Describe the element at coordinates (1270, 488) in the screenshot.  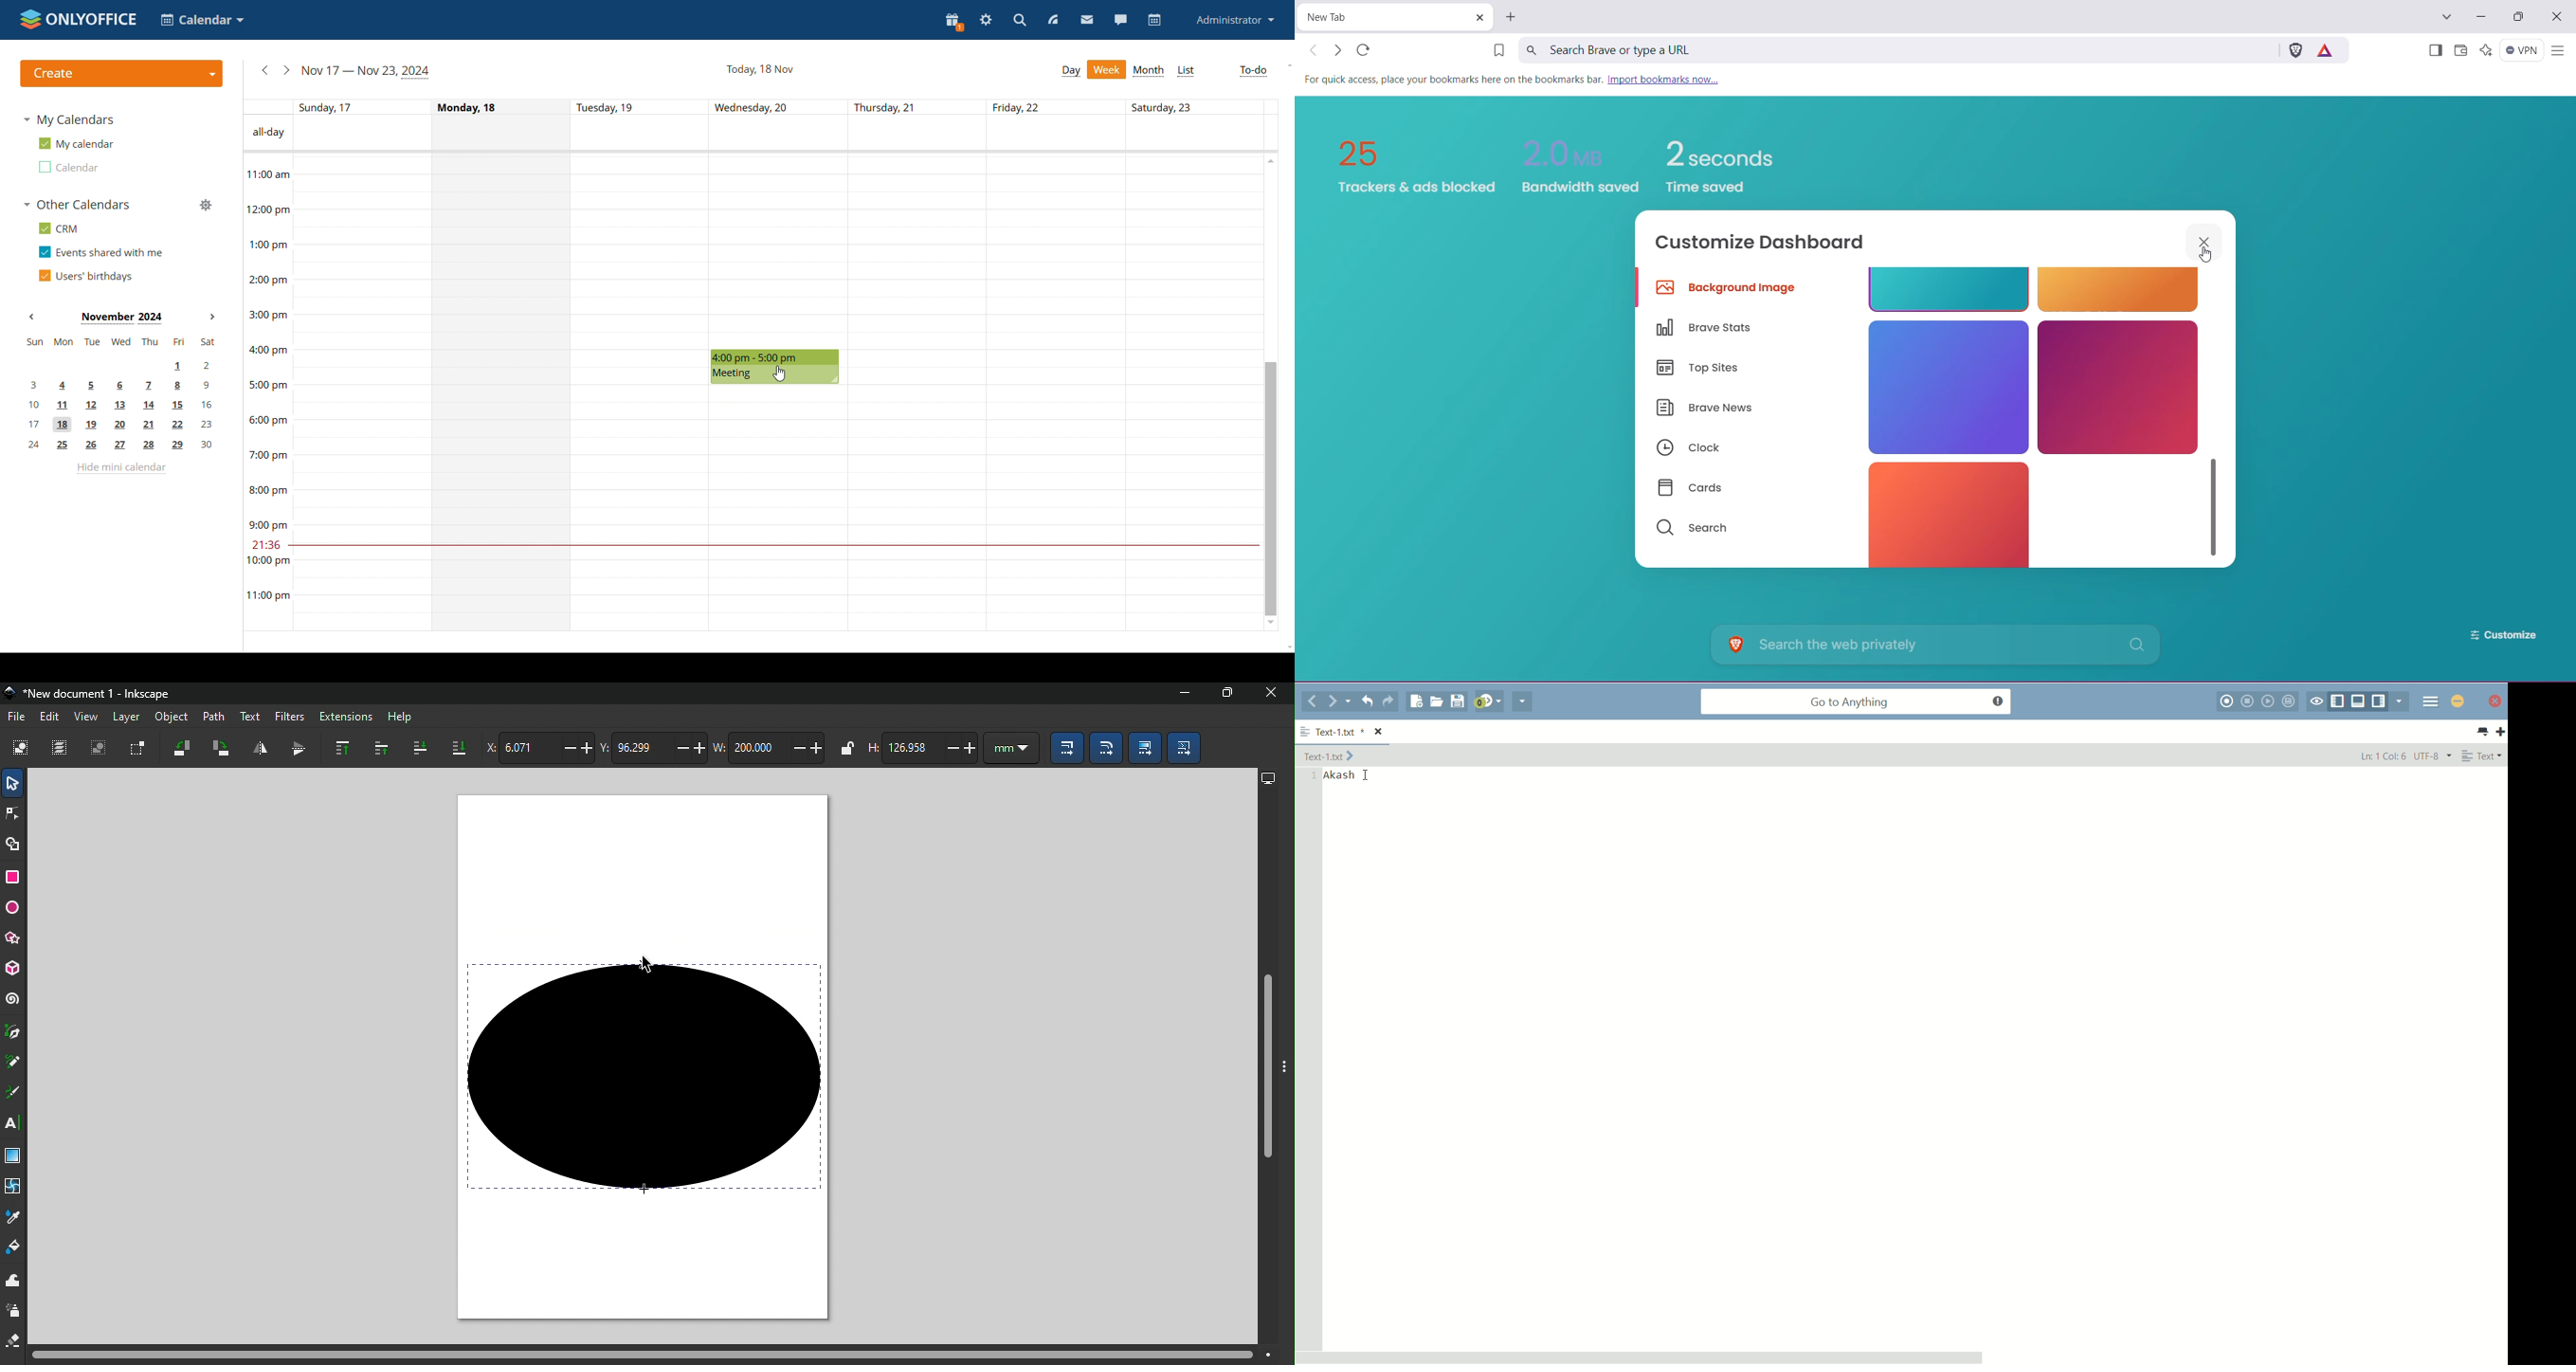
I see `scrollbar` at that location.